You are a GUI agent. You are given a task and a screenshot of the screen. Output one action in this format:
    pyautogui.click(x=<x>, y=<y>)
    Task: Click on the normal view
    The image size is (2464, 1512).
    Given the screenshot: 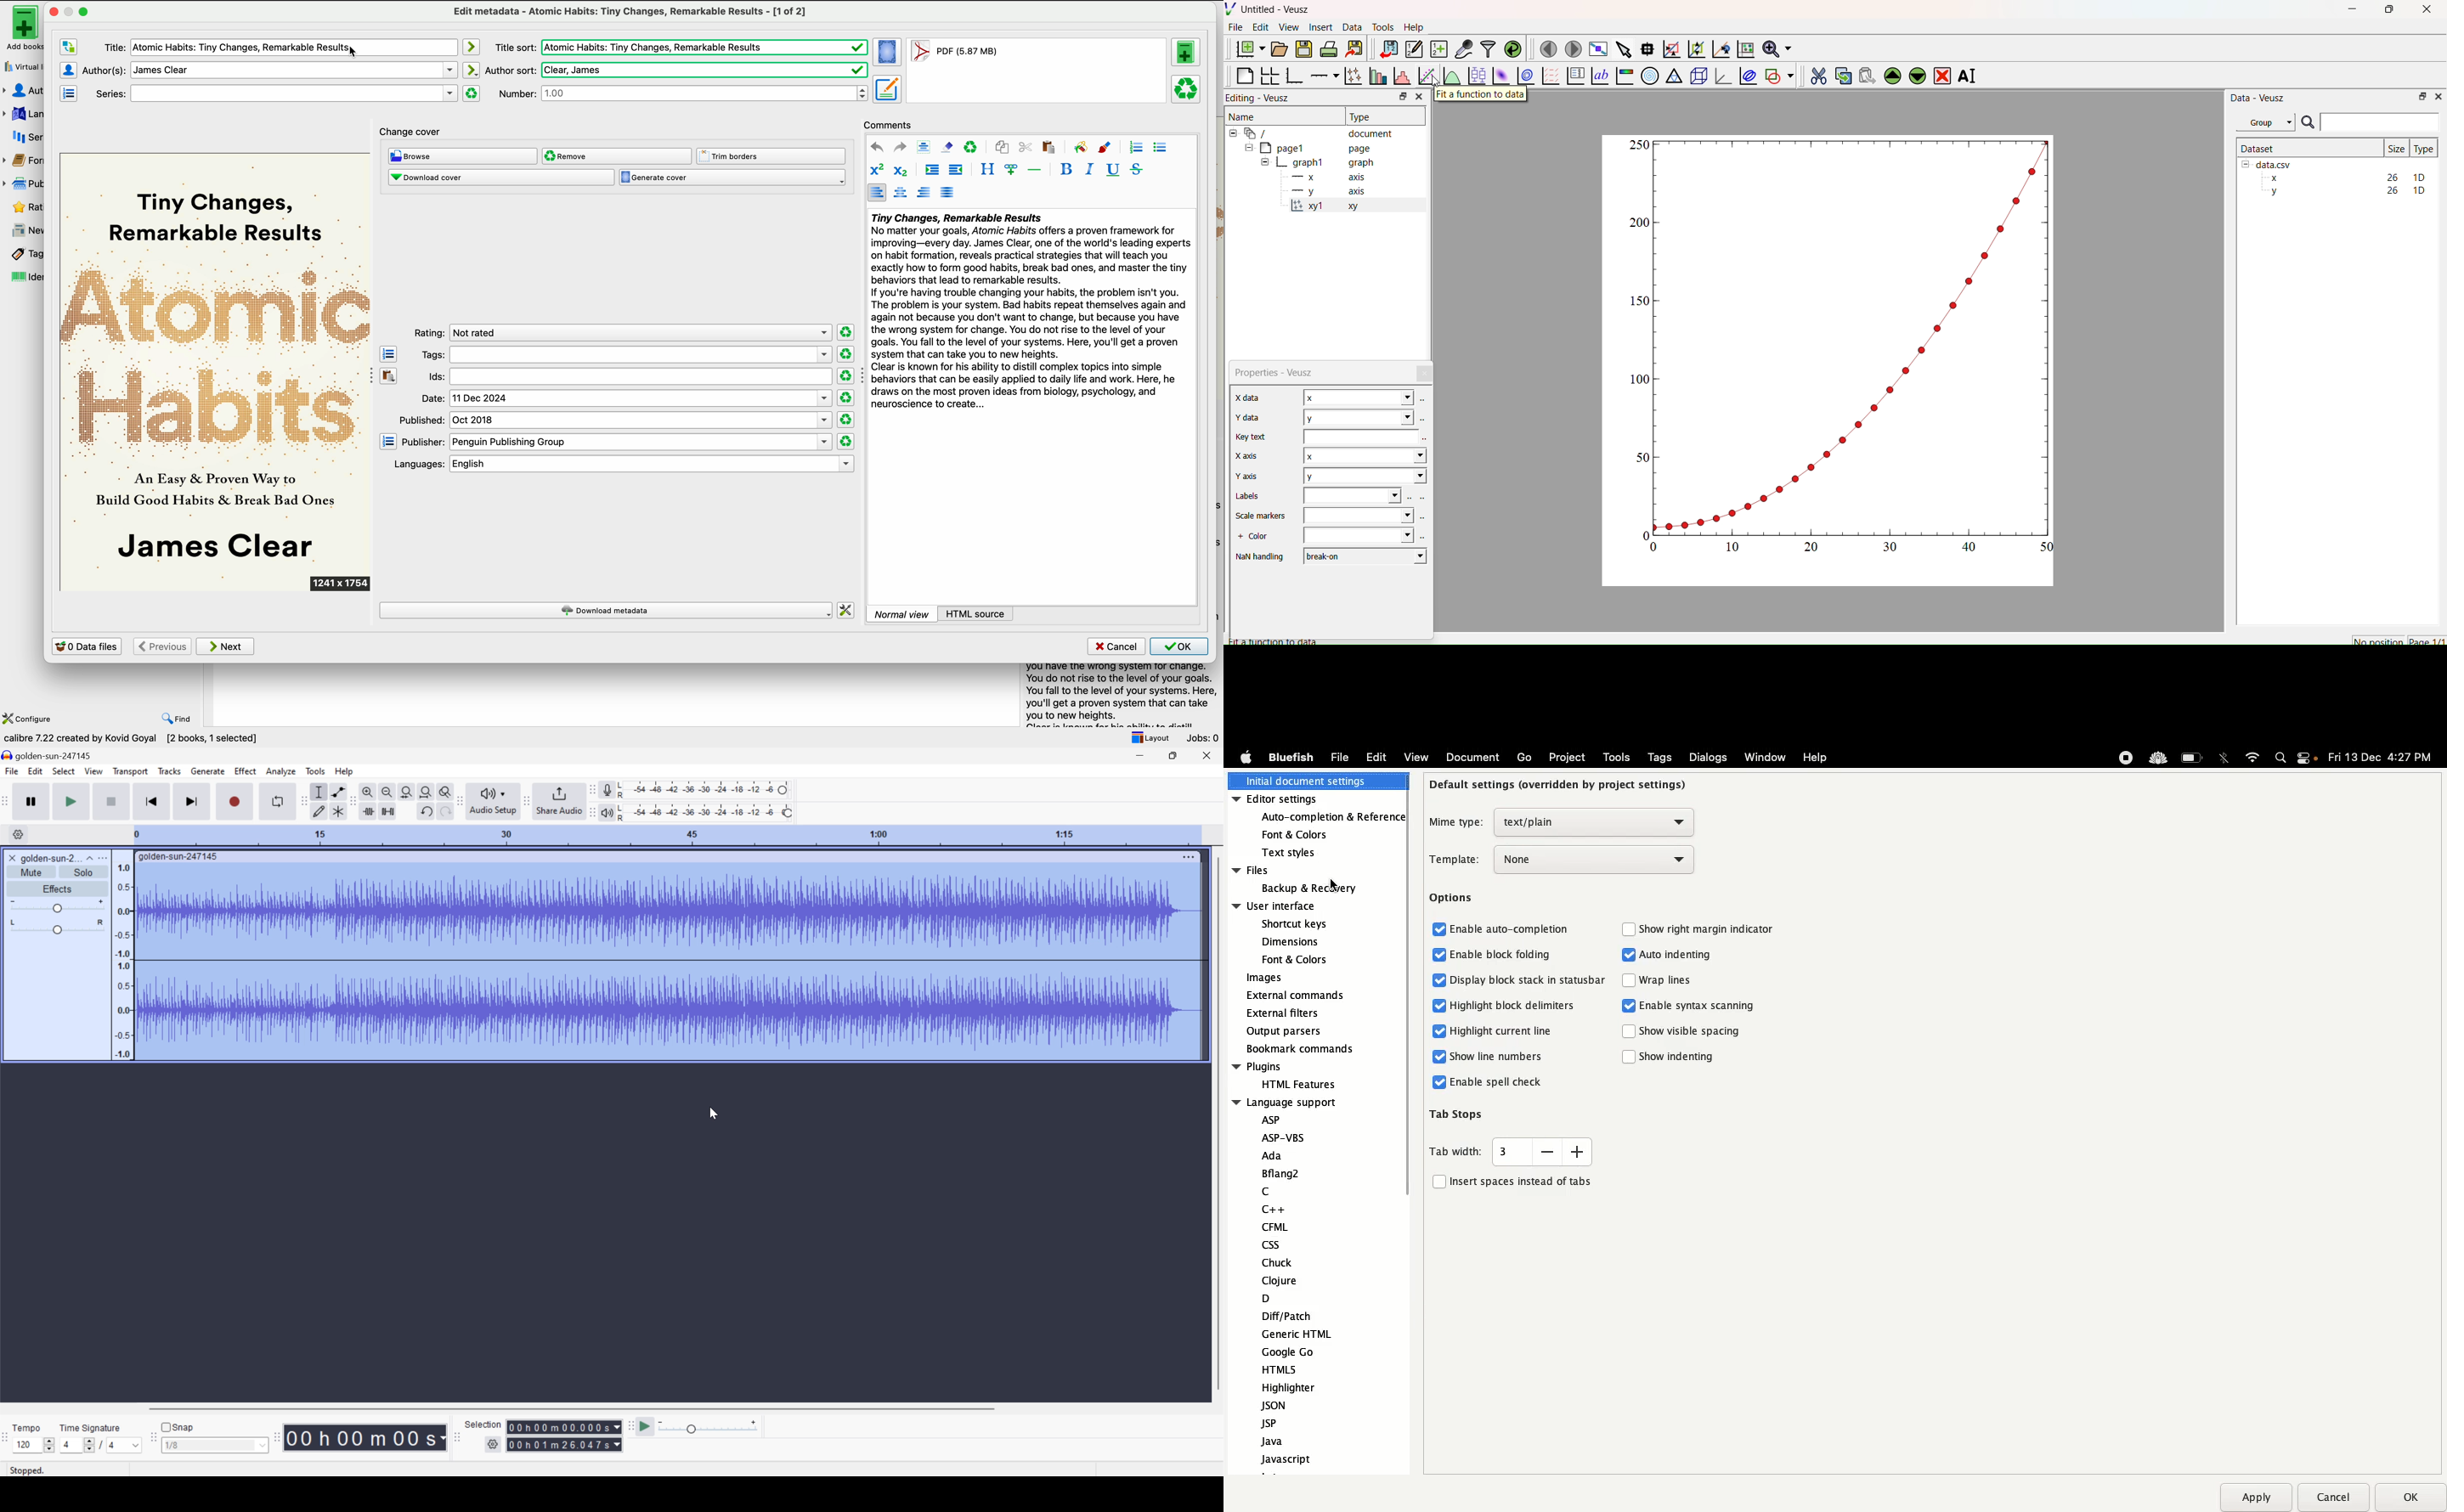 What is the action you would take?
    pyautogui.click(x=902, y=613)
    